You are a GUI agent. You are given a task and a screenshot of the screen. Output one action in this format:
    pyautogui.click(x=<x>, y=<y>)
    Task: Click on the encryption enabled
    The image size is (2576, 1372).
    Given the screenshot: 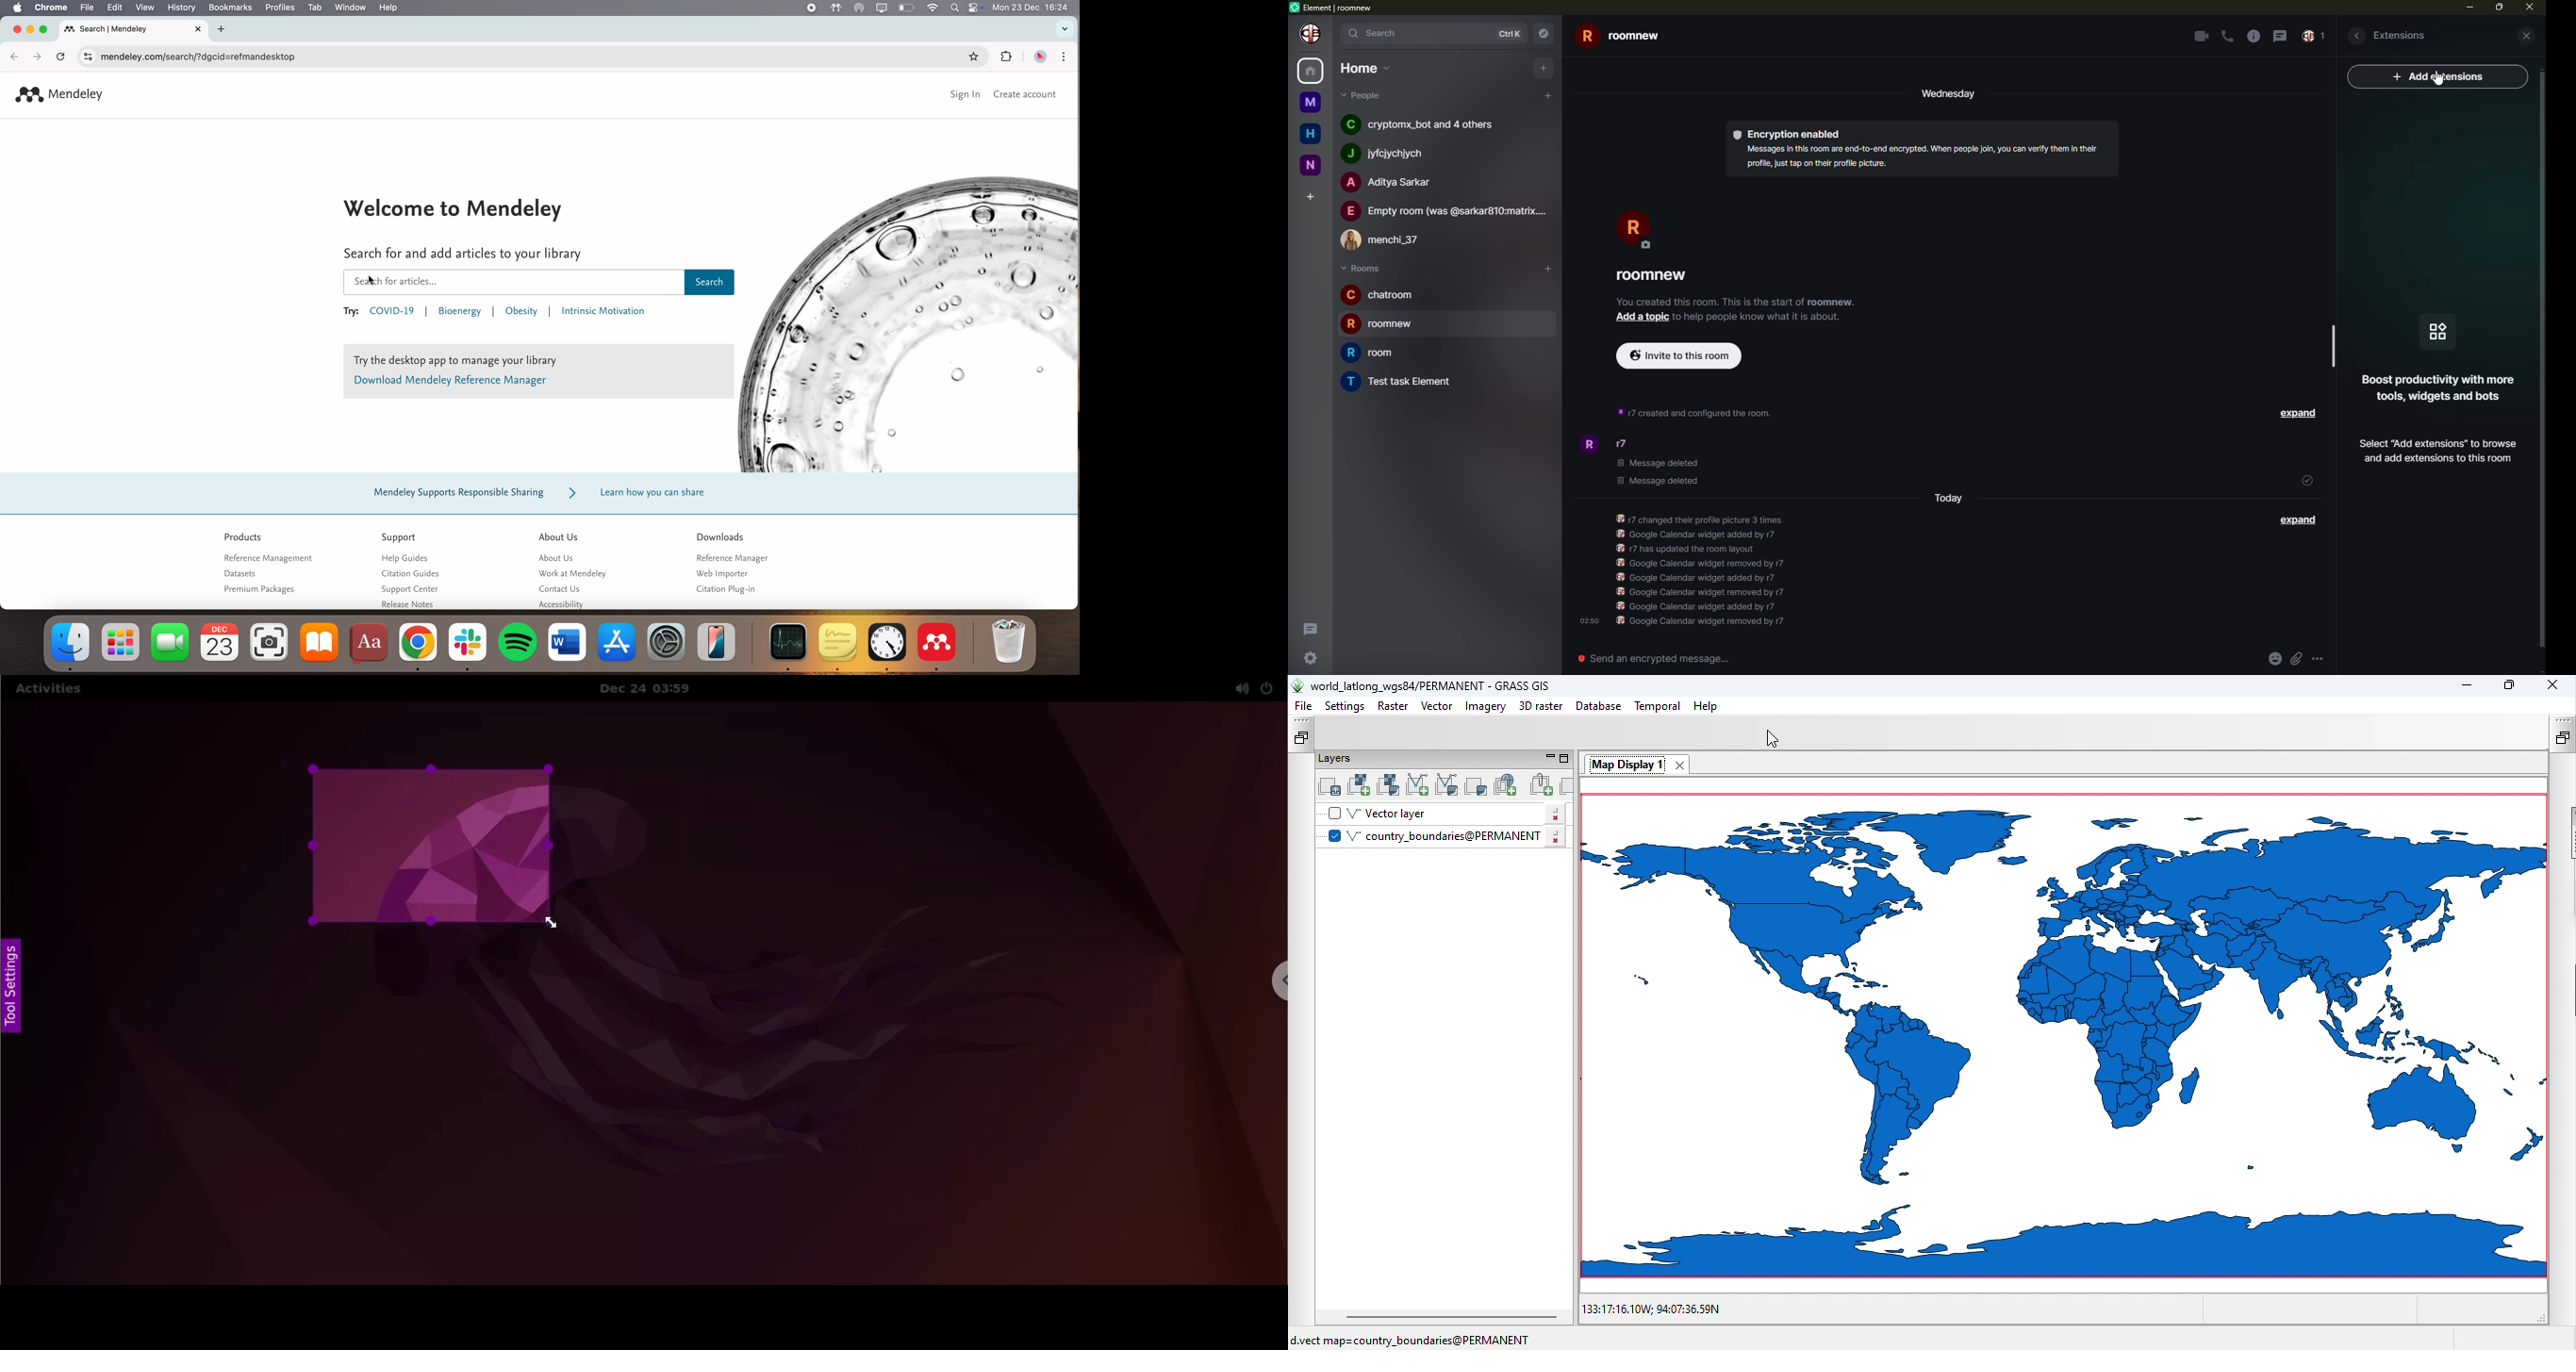 What is the action you would take?
    pyautogui.click(x=1789, y=134)
    